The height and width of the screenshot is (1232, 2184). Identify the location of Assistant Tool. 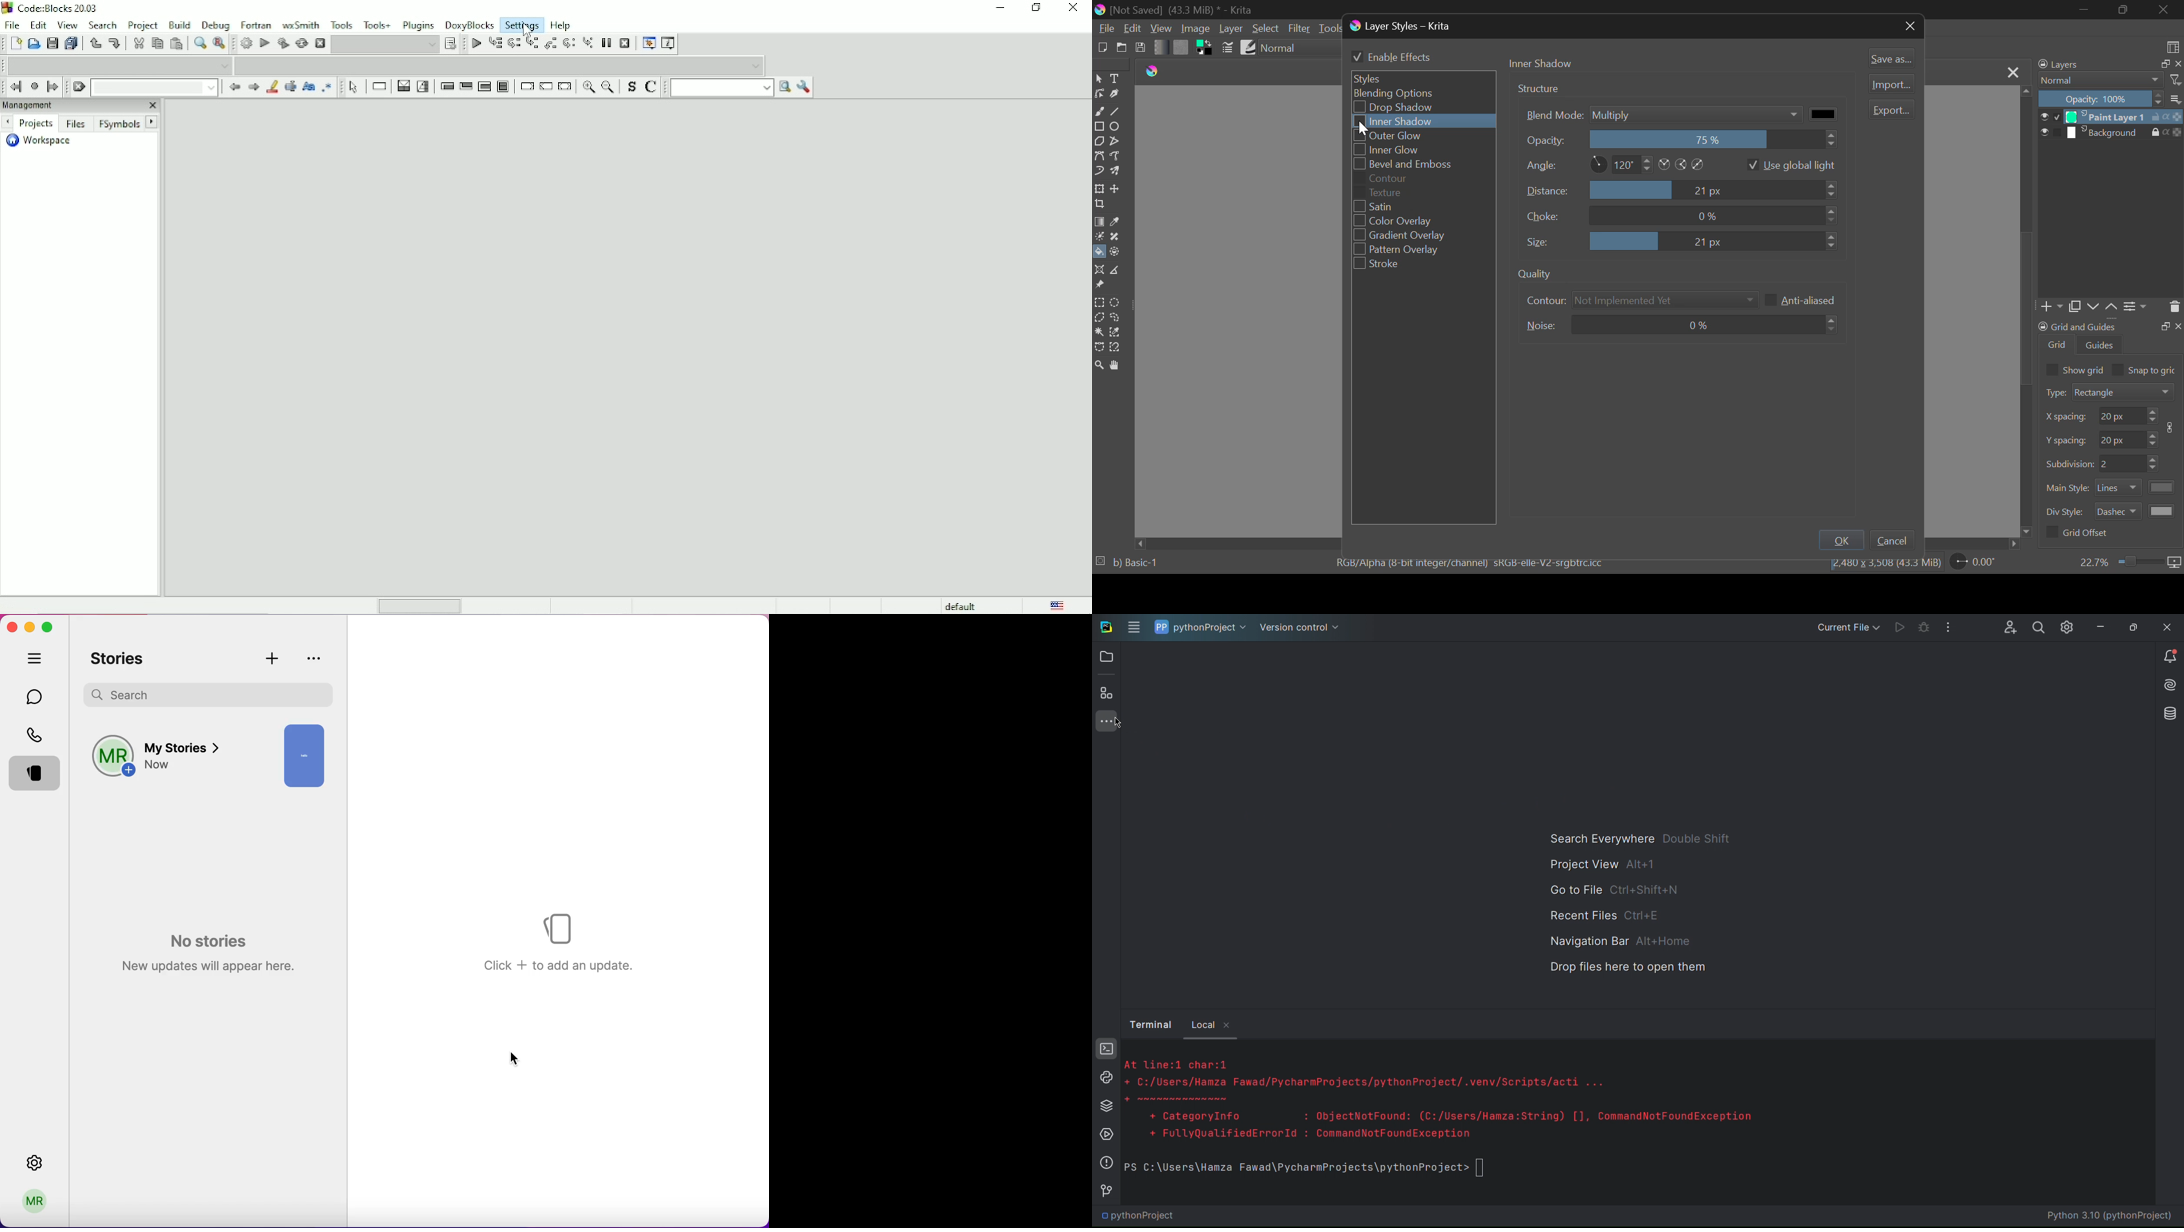
(1099, 270).